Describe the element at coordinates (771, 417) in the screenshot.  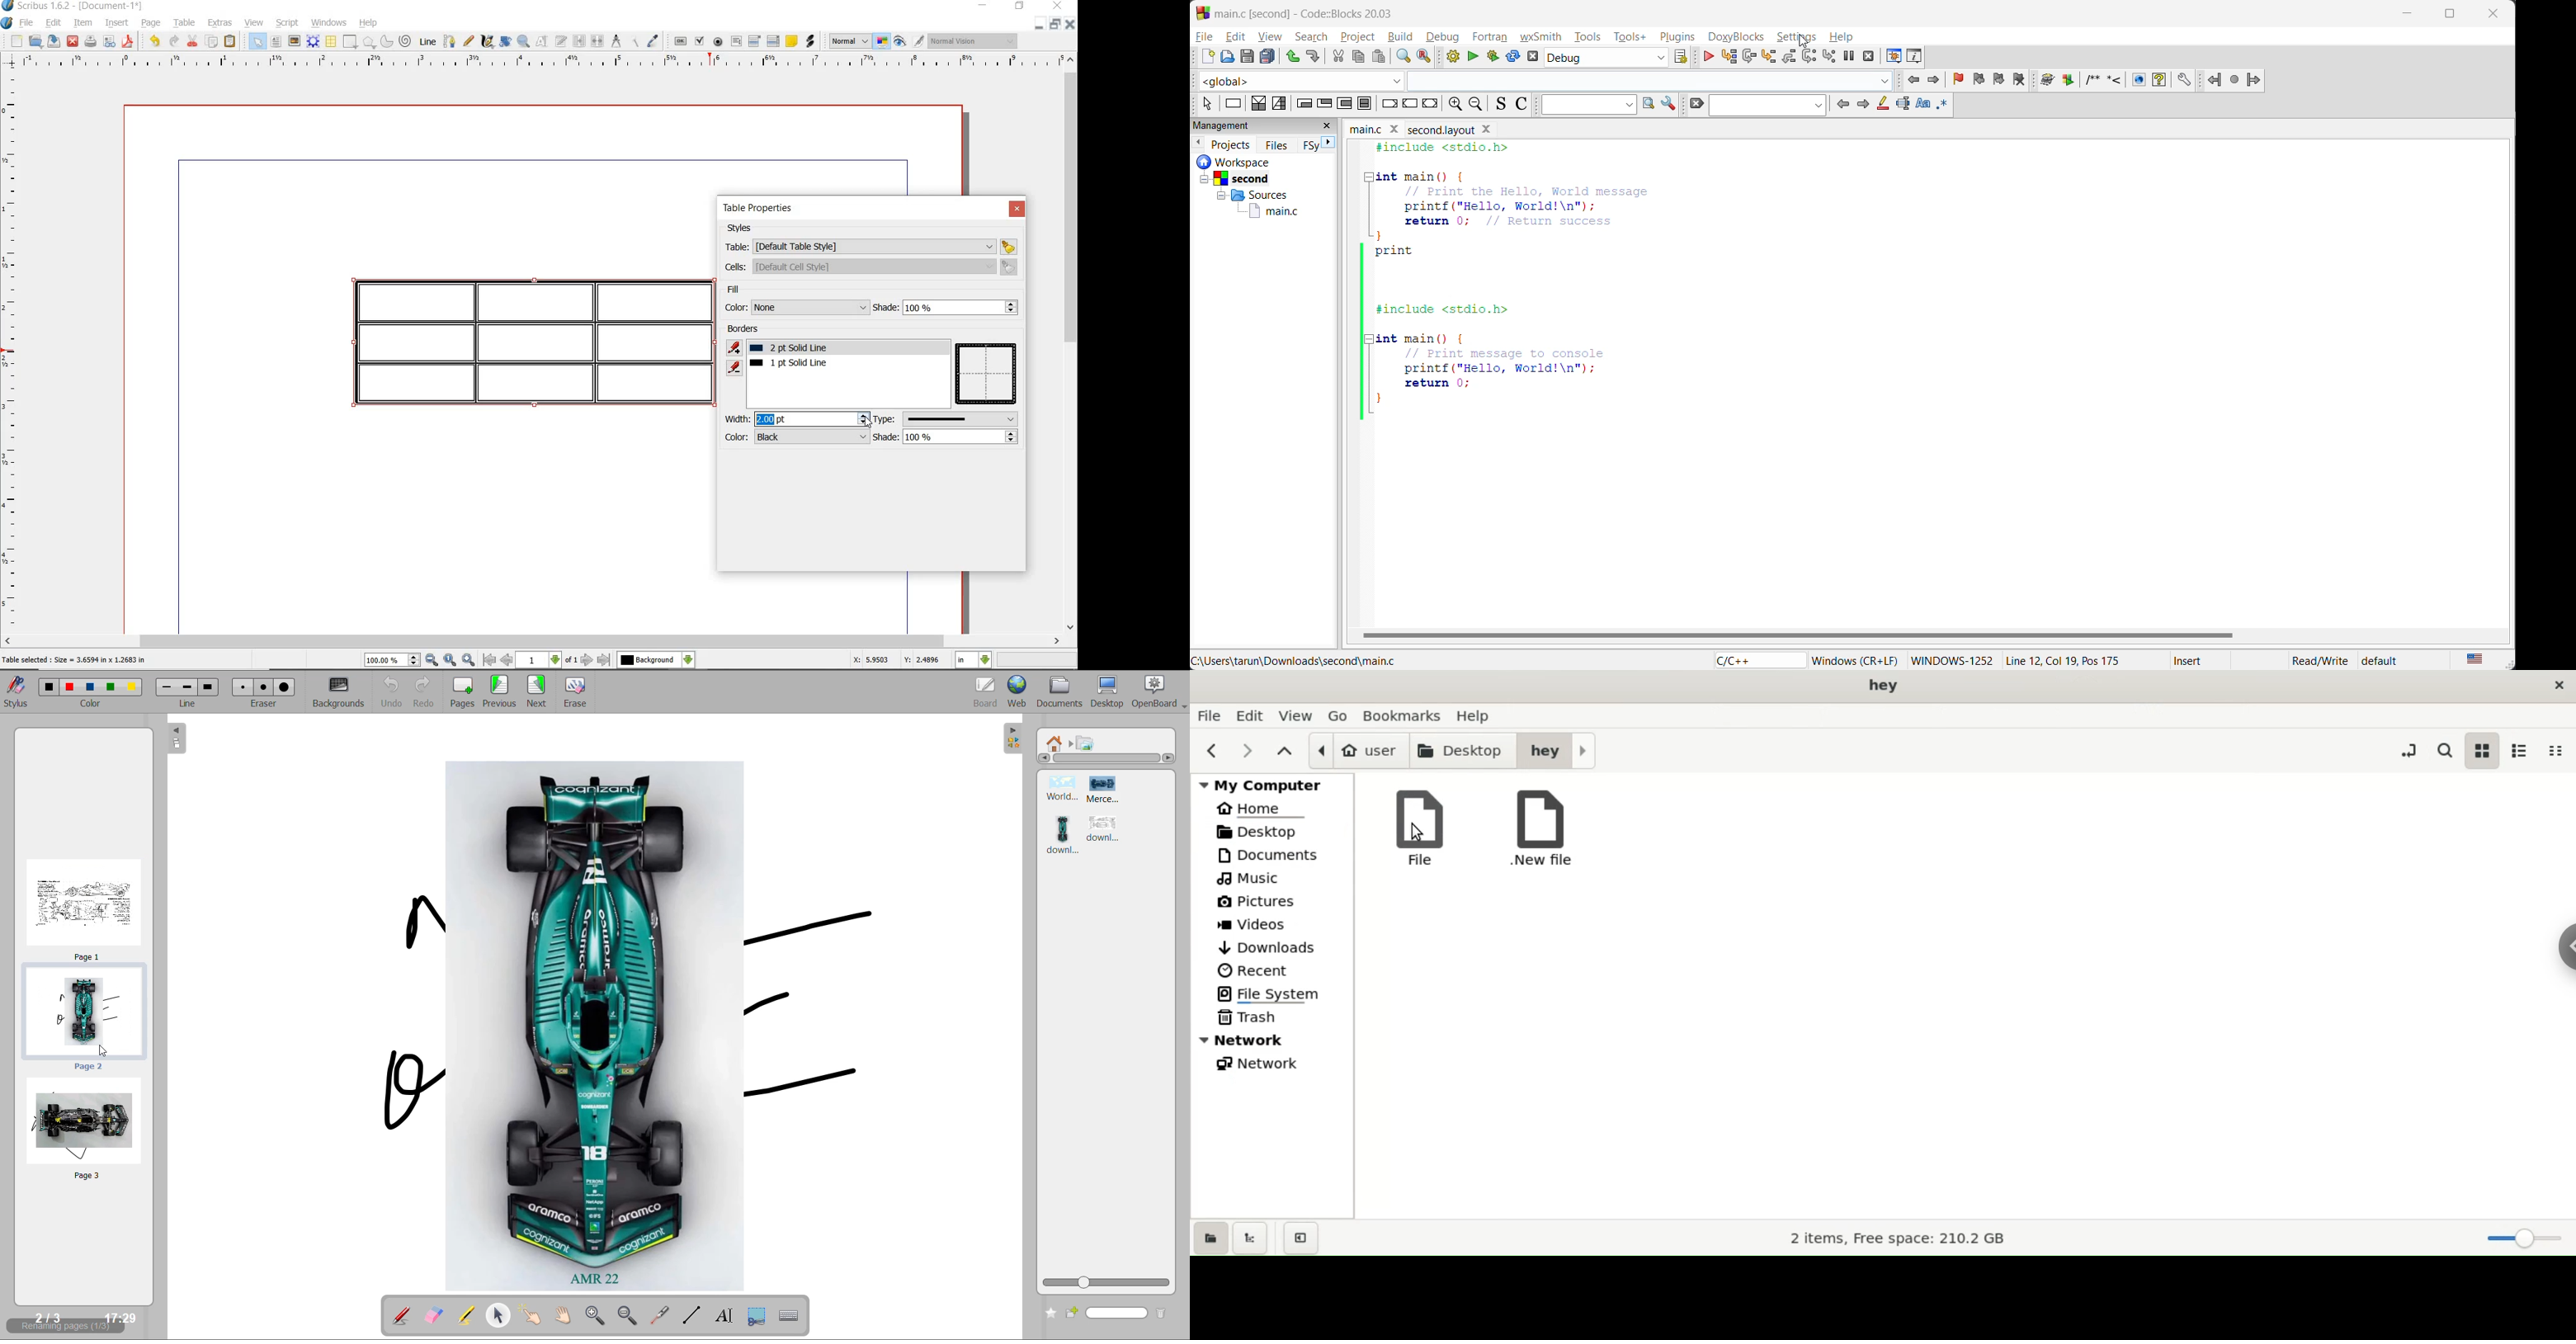
I see `width value added` at that location.